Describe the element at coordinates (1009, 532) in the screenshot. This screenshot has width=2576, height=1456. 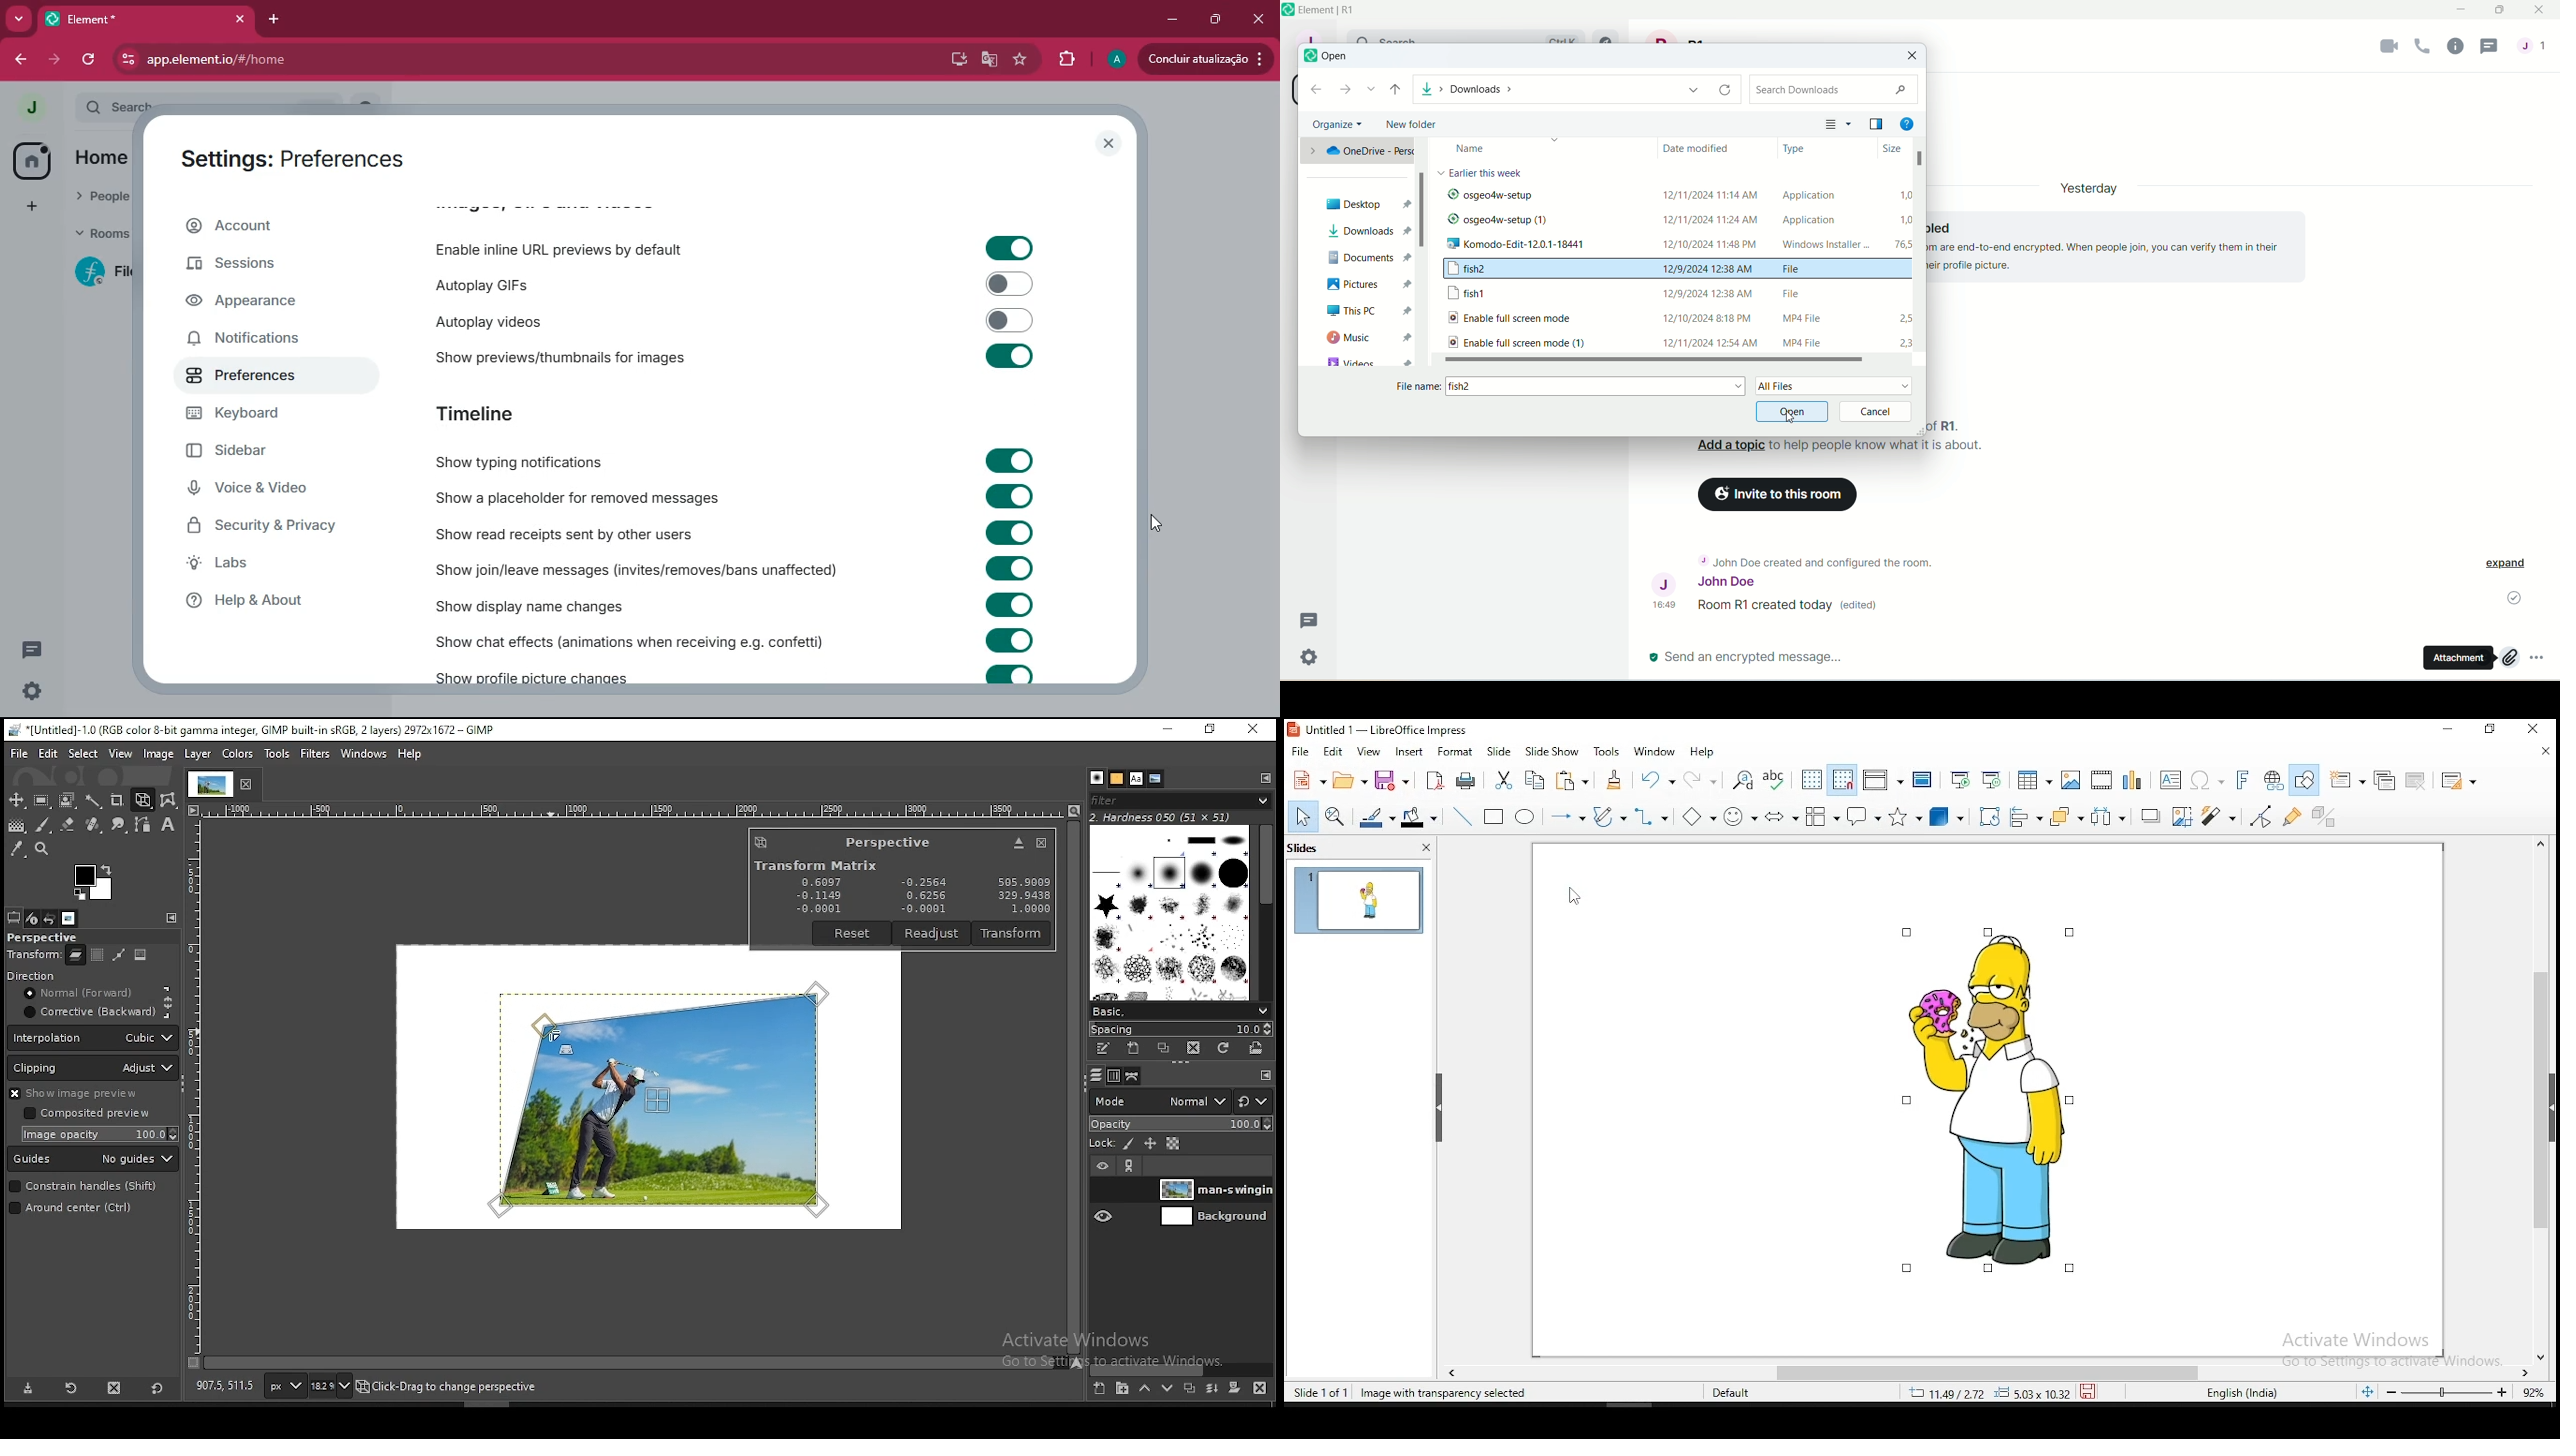
I see `toggle on/off` at that location.